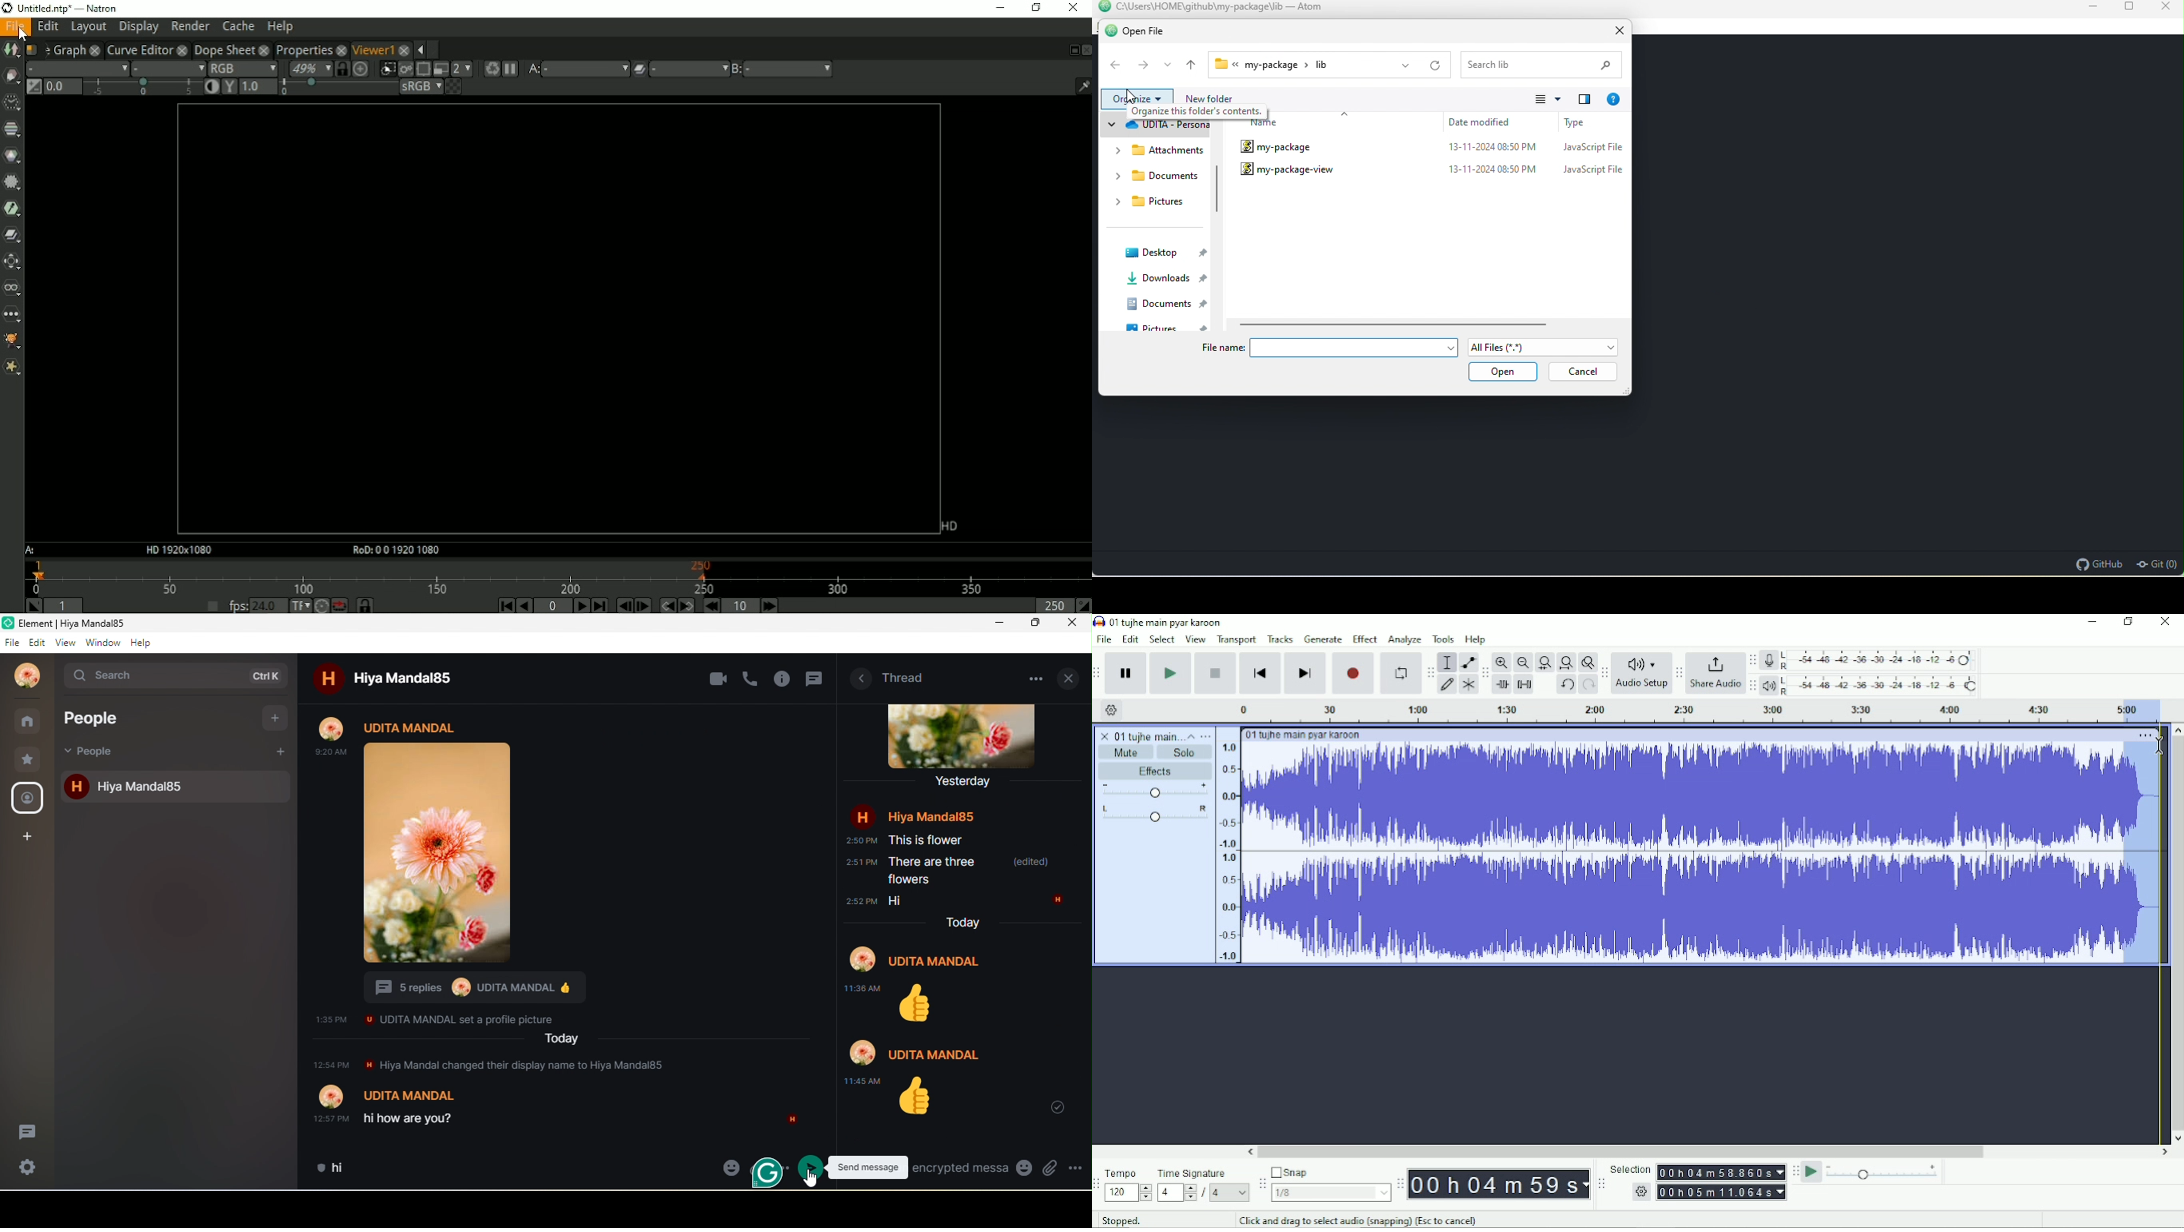 The image size is (2184, 1232). What do you see at coordinates (1058, 900) in the screenshot?
I see `H` at bounding box center [1058, 900].